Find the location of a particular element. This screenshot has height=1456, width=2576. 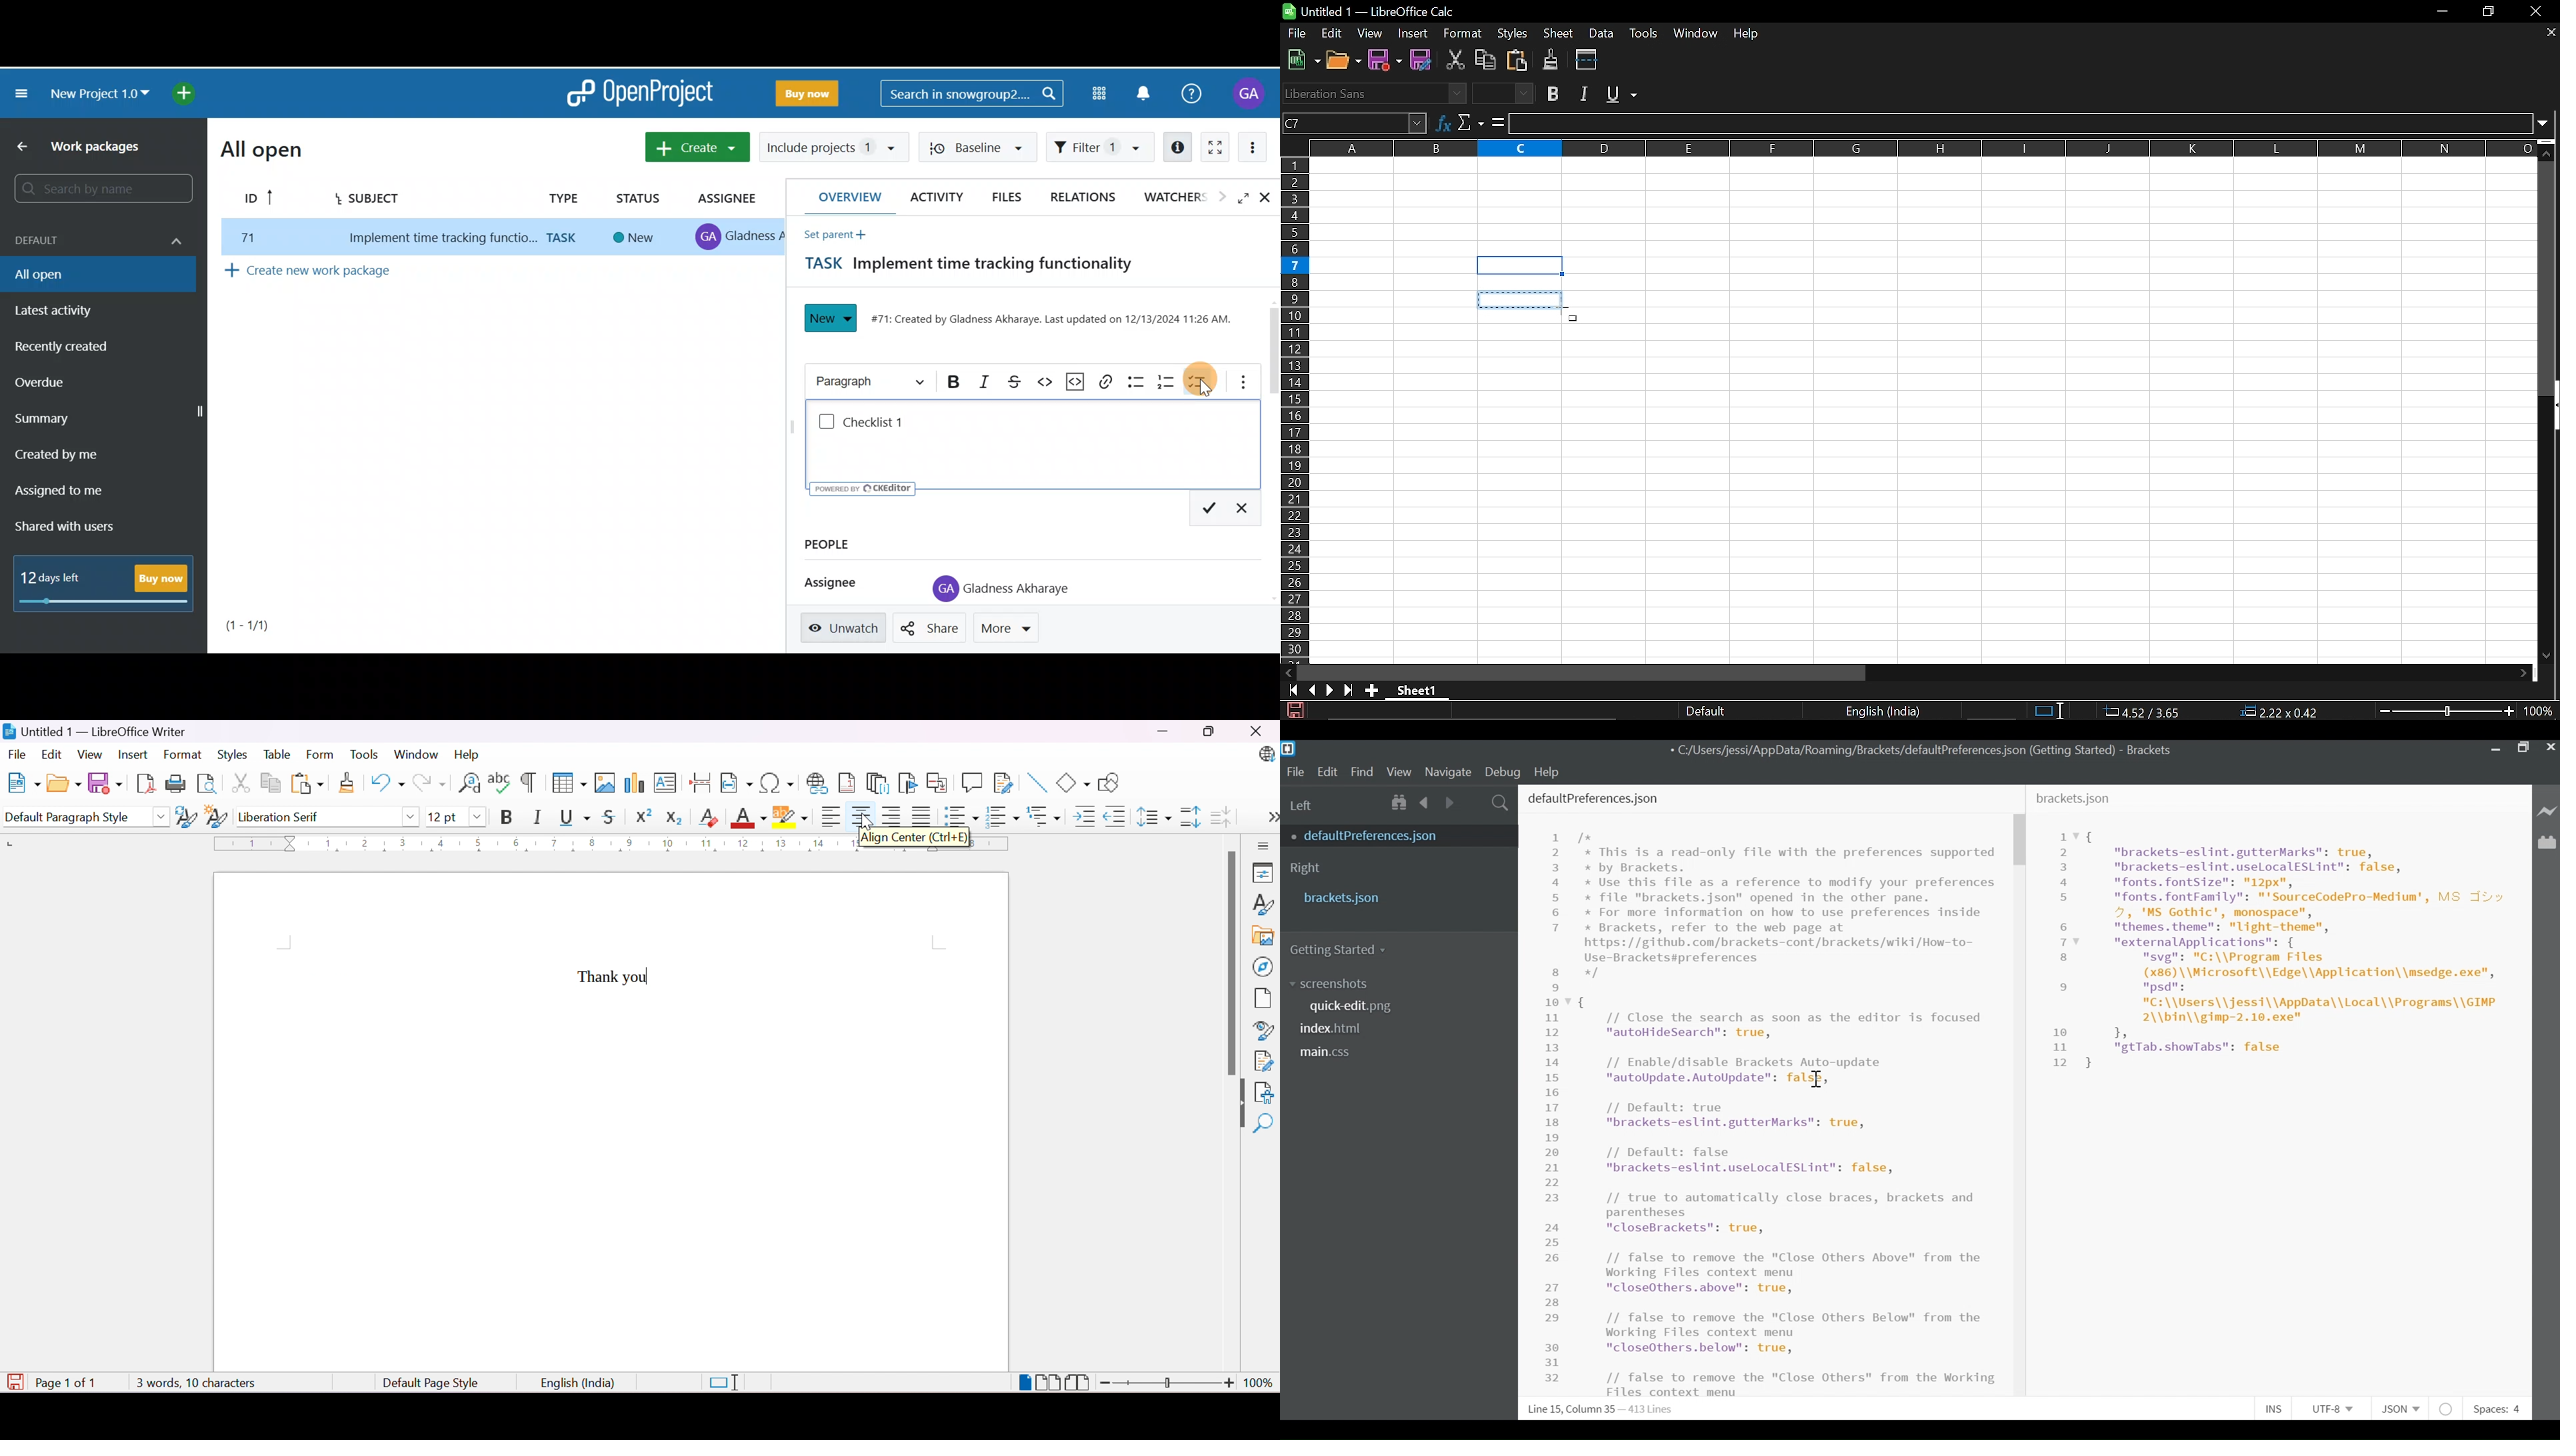

Formula wizard is located at coordinates (1443, 121).